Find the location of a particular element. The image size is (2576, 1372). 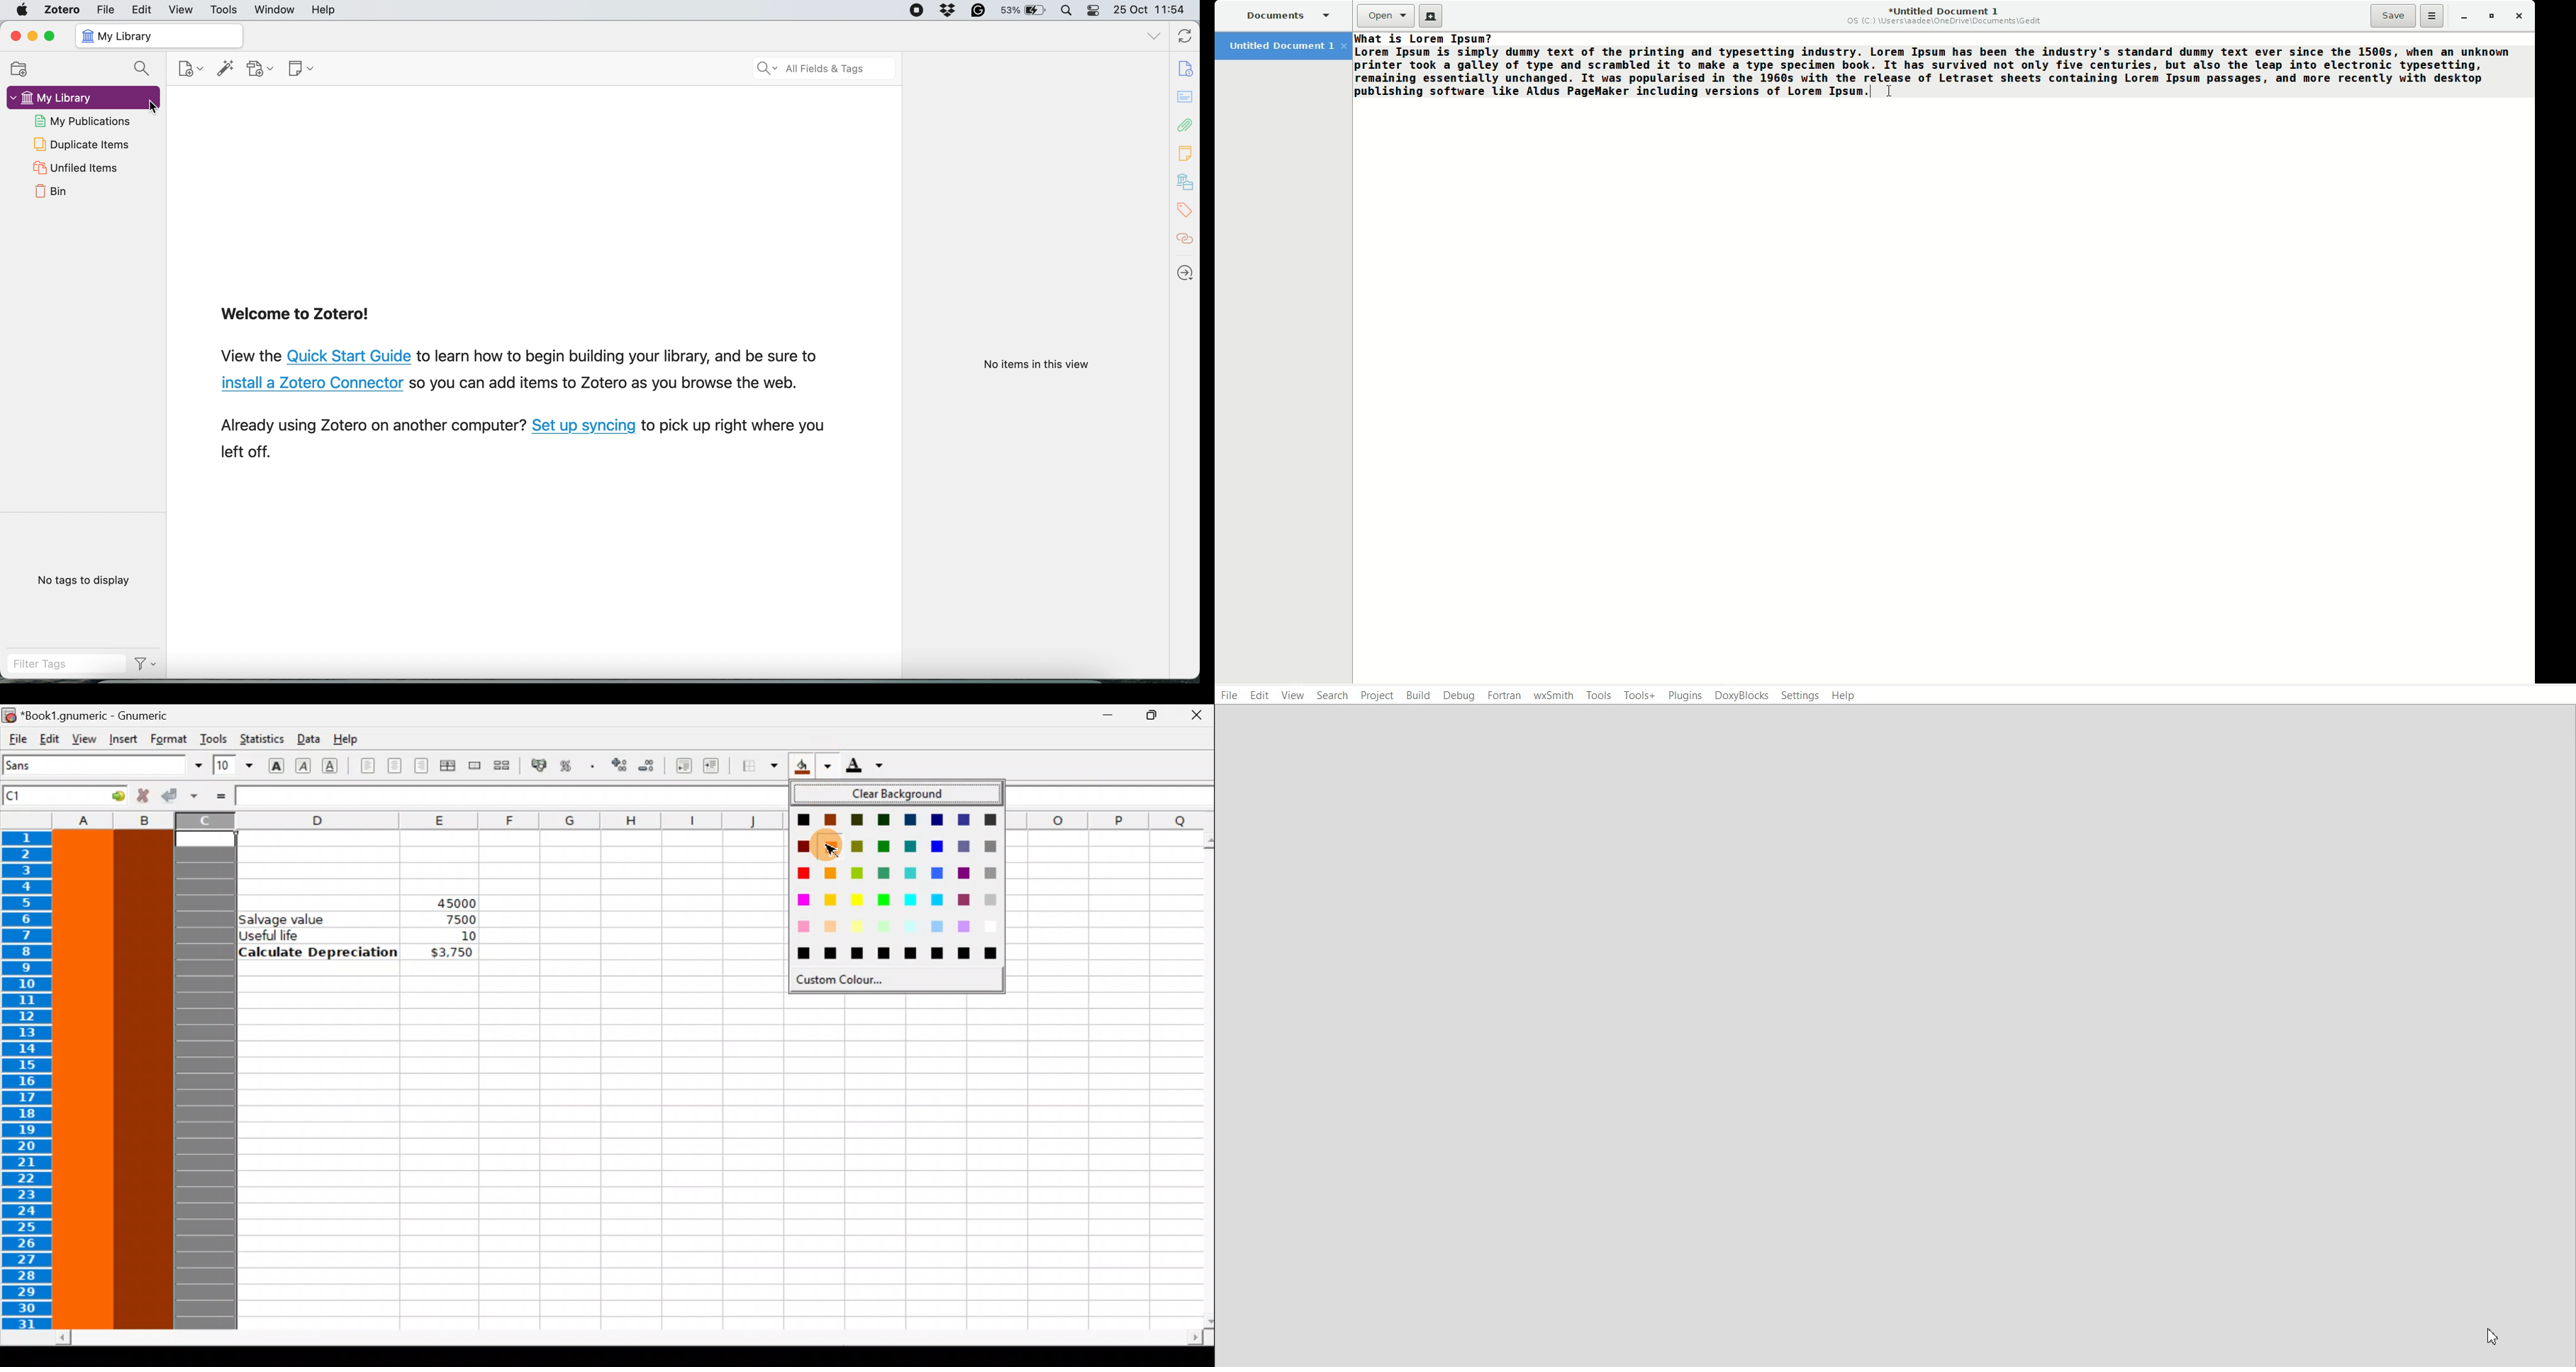

View is located at coordinates (1292, 696).